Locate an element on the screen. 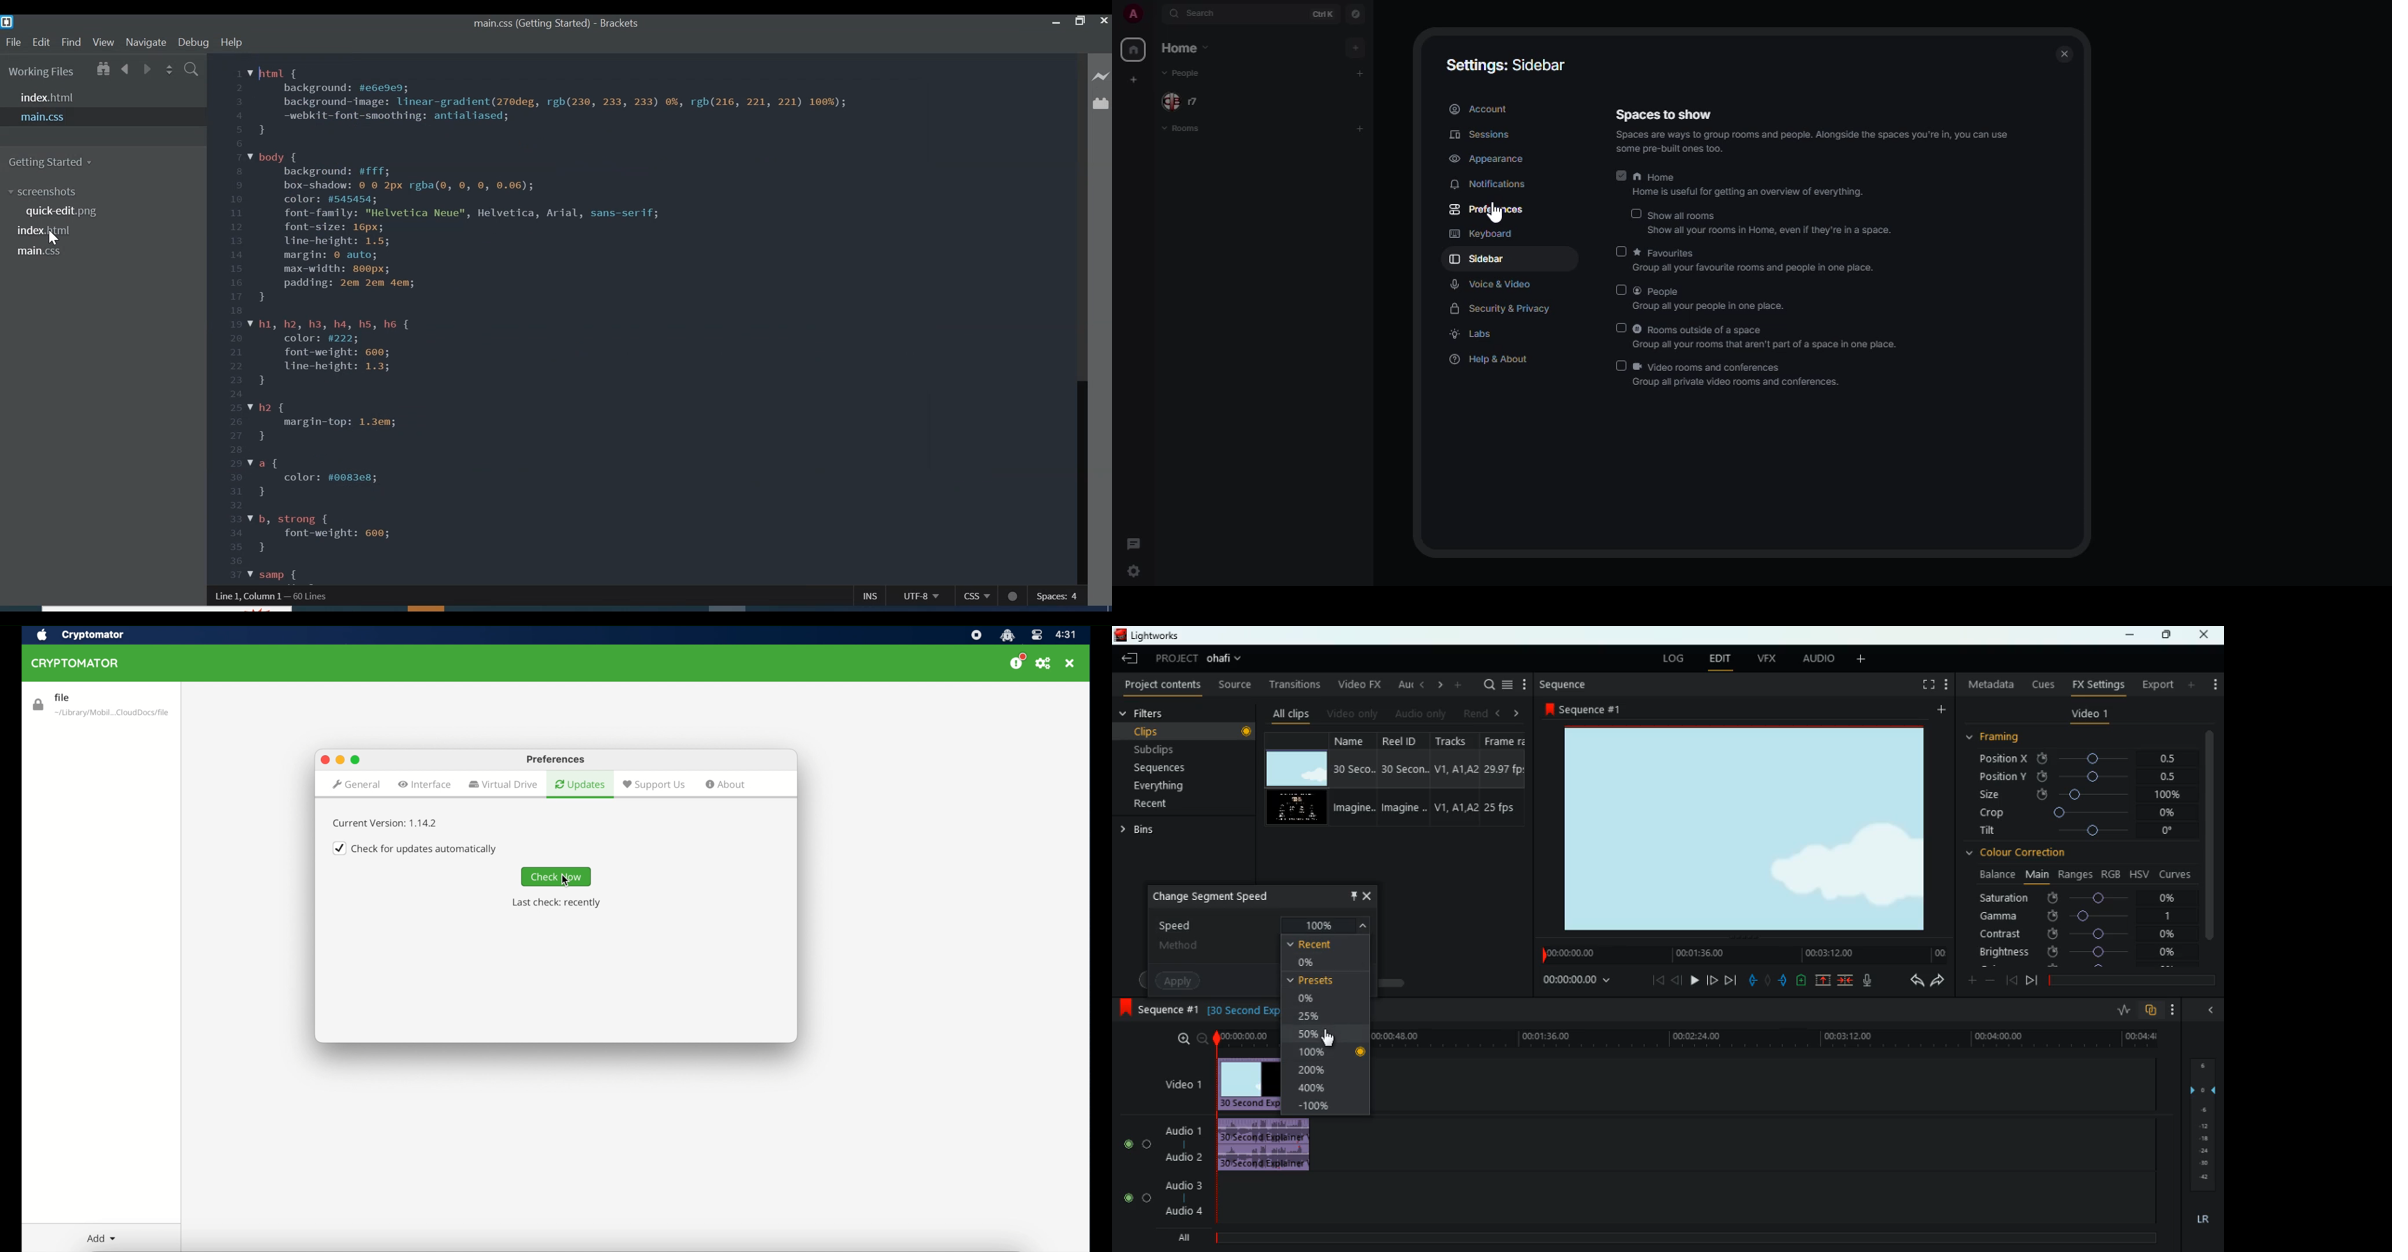  lr is located at coordinates (2201, 1216).